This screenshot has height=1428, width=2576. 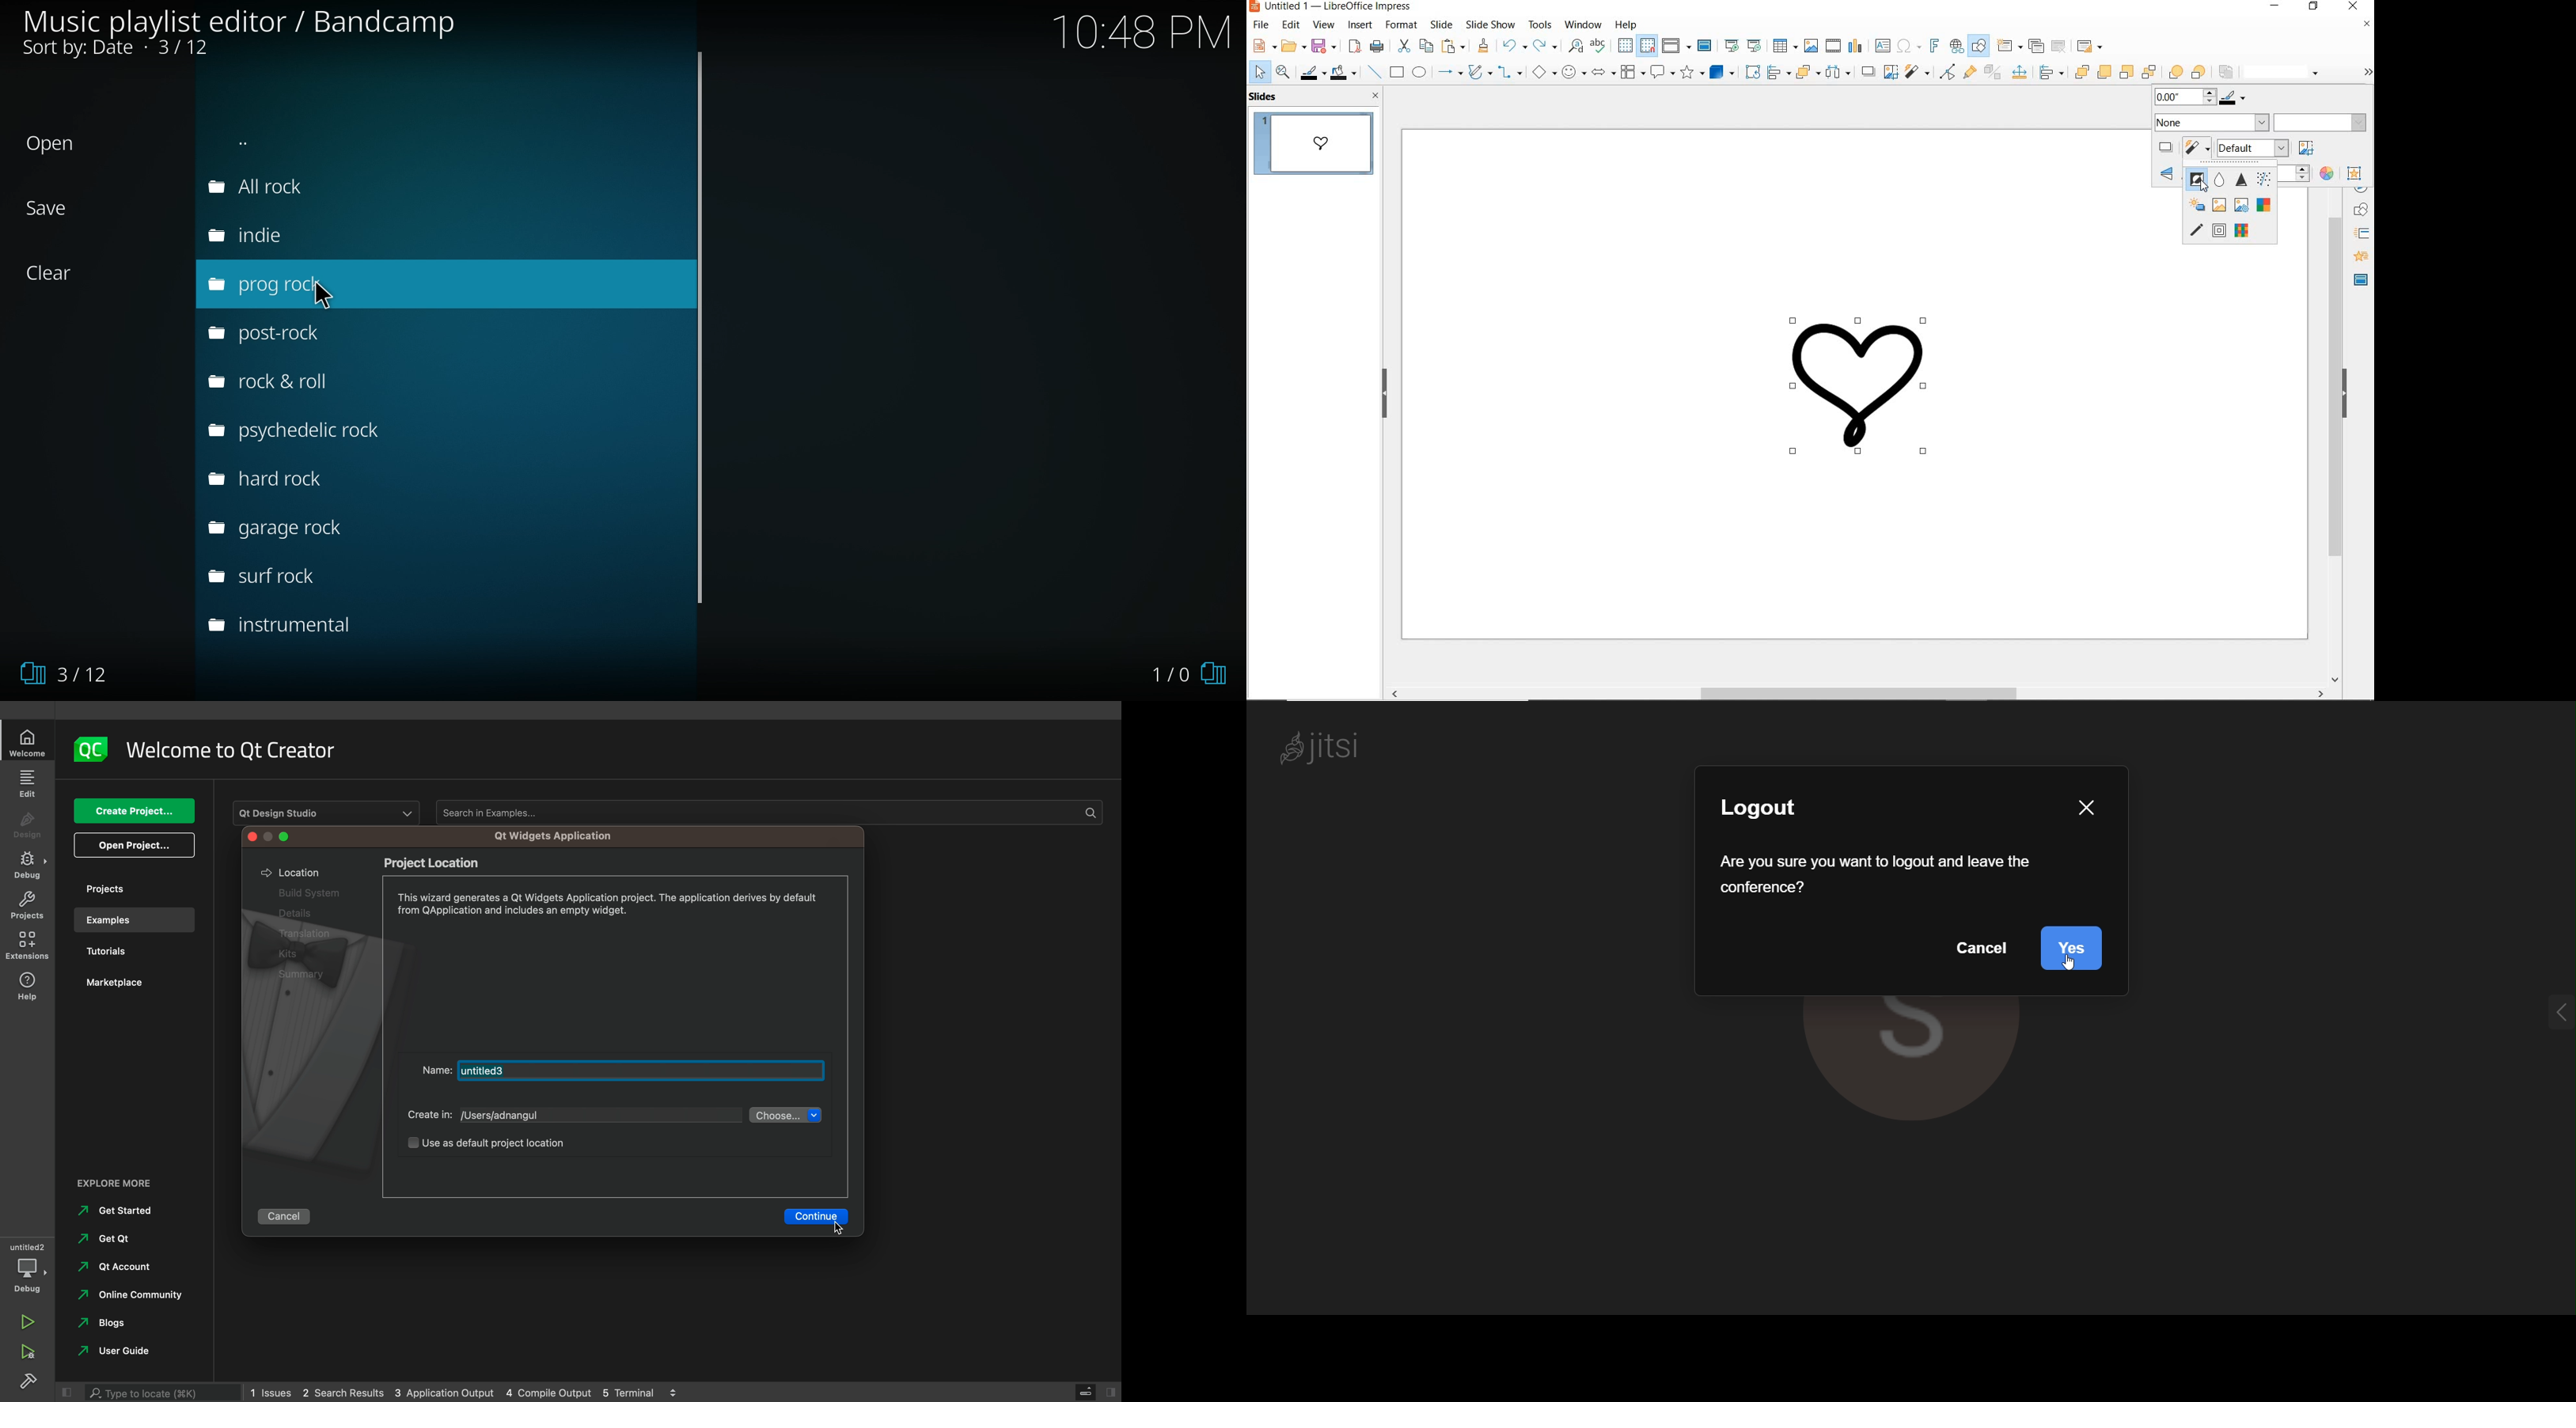 I want to click on CLOSE, so click(x=1376, y=95).